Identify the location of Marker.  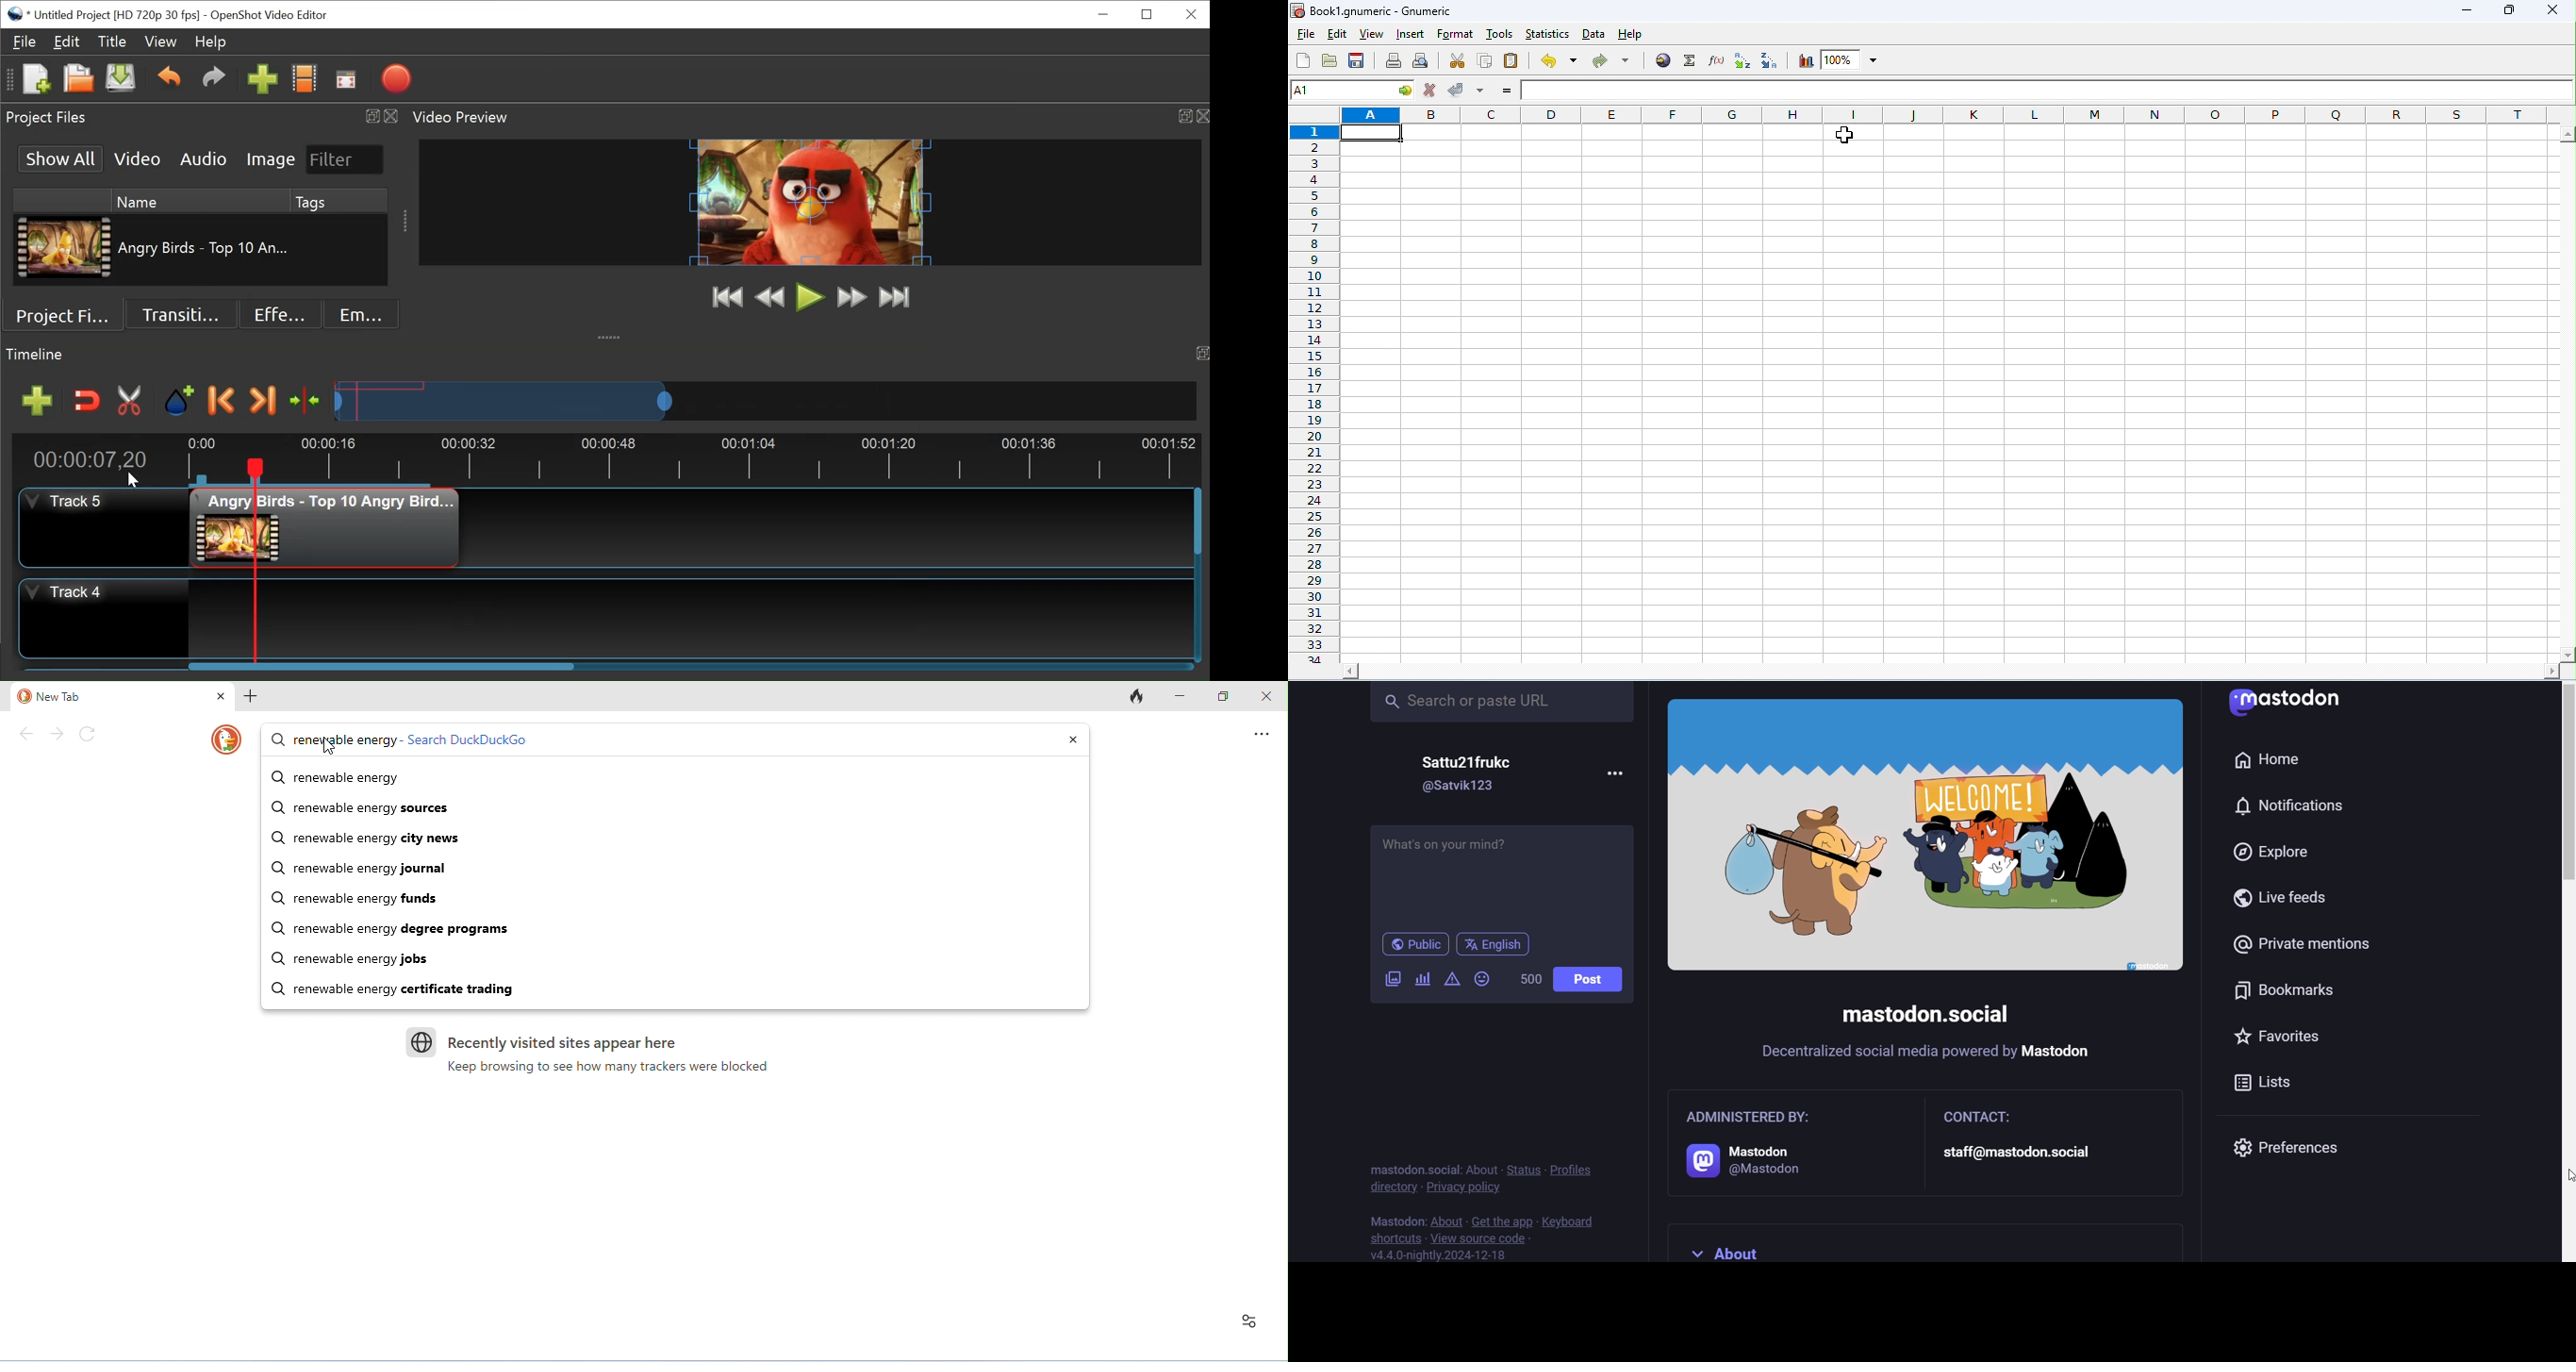
(180, 399).